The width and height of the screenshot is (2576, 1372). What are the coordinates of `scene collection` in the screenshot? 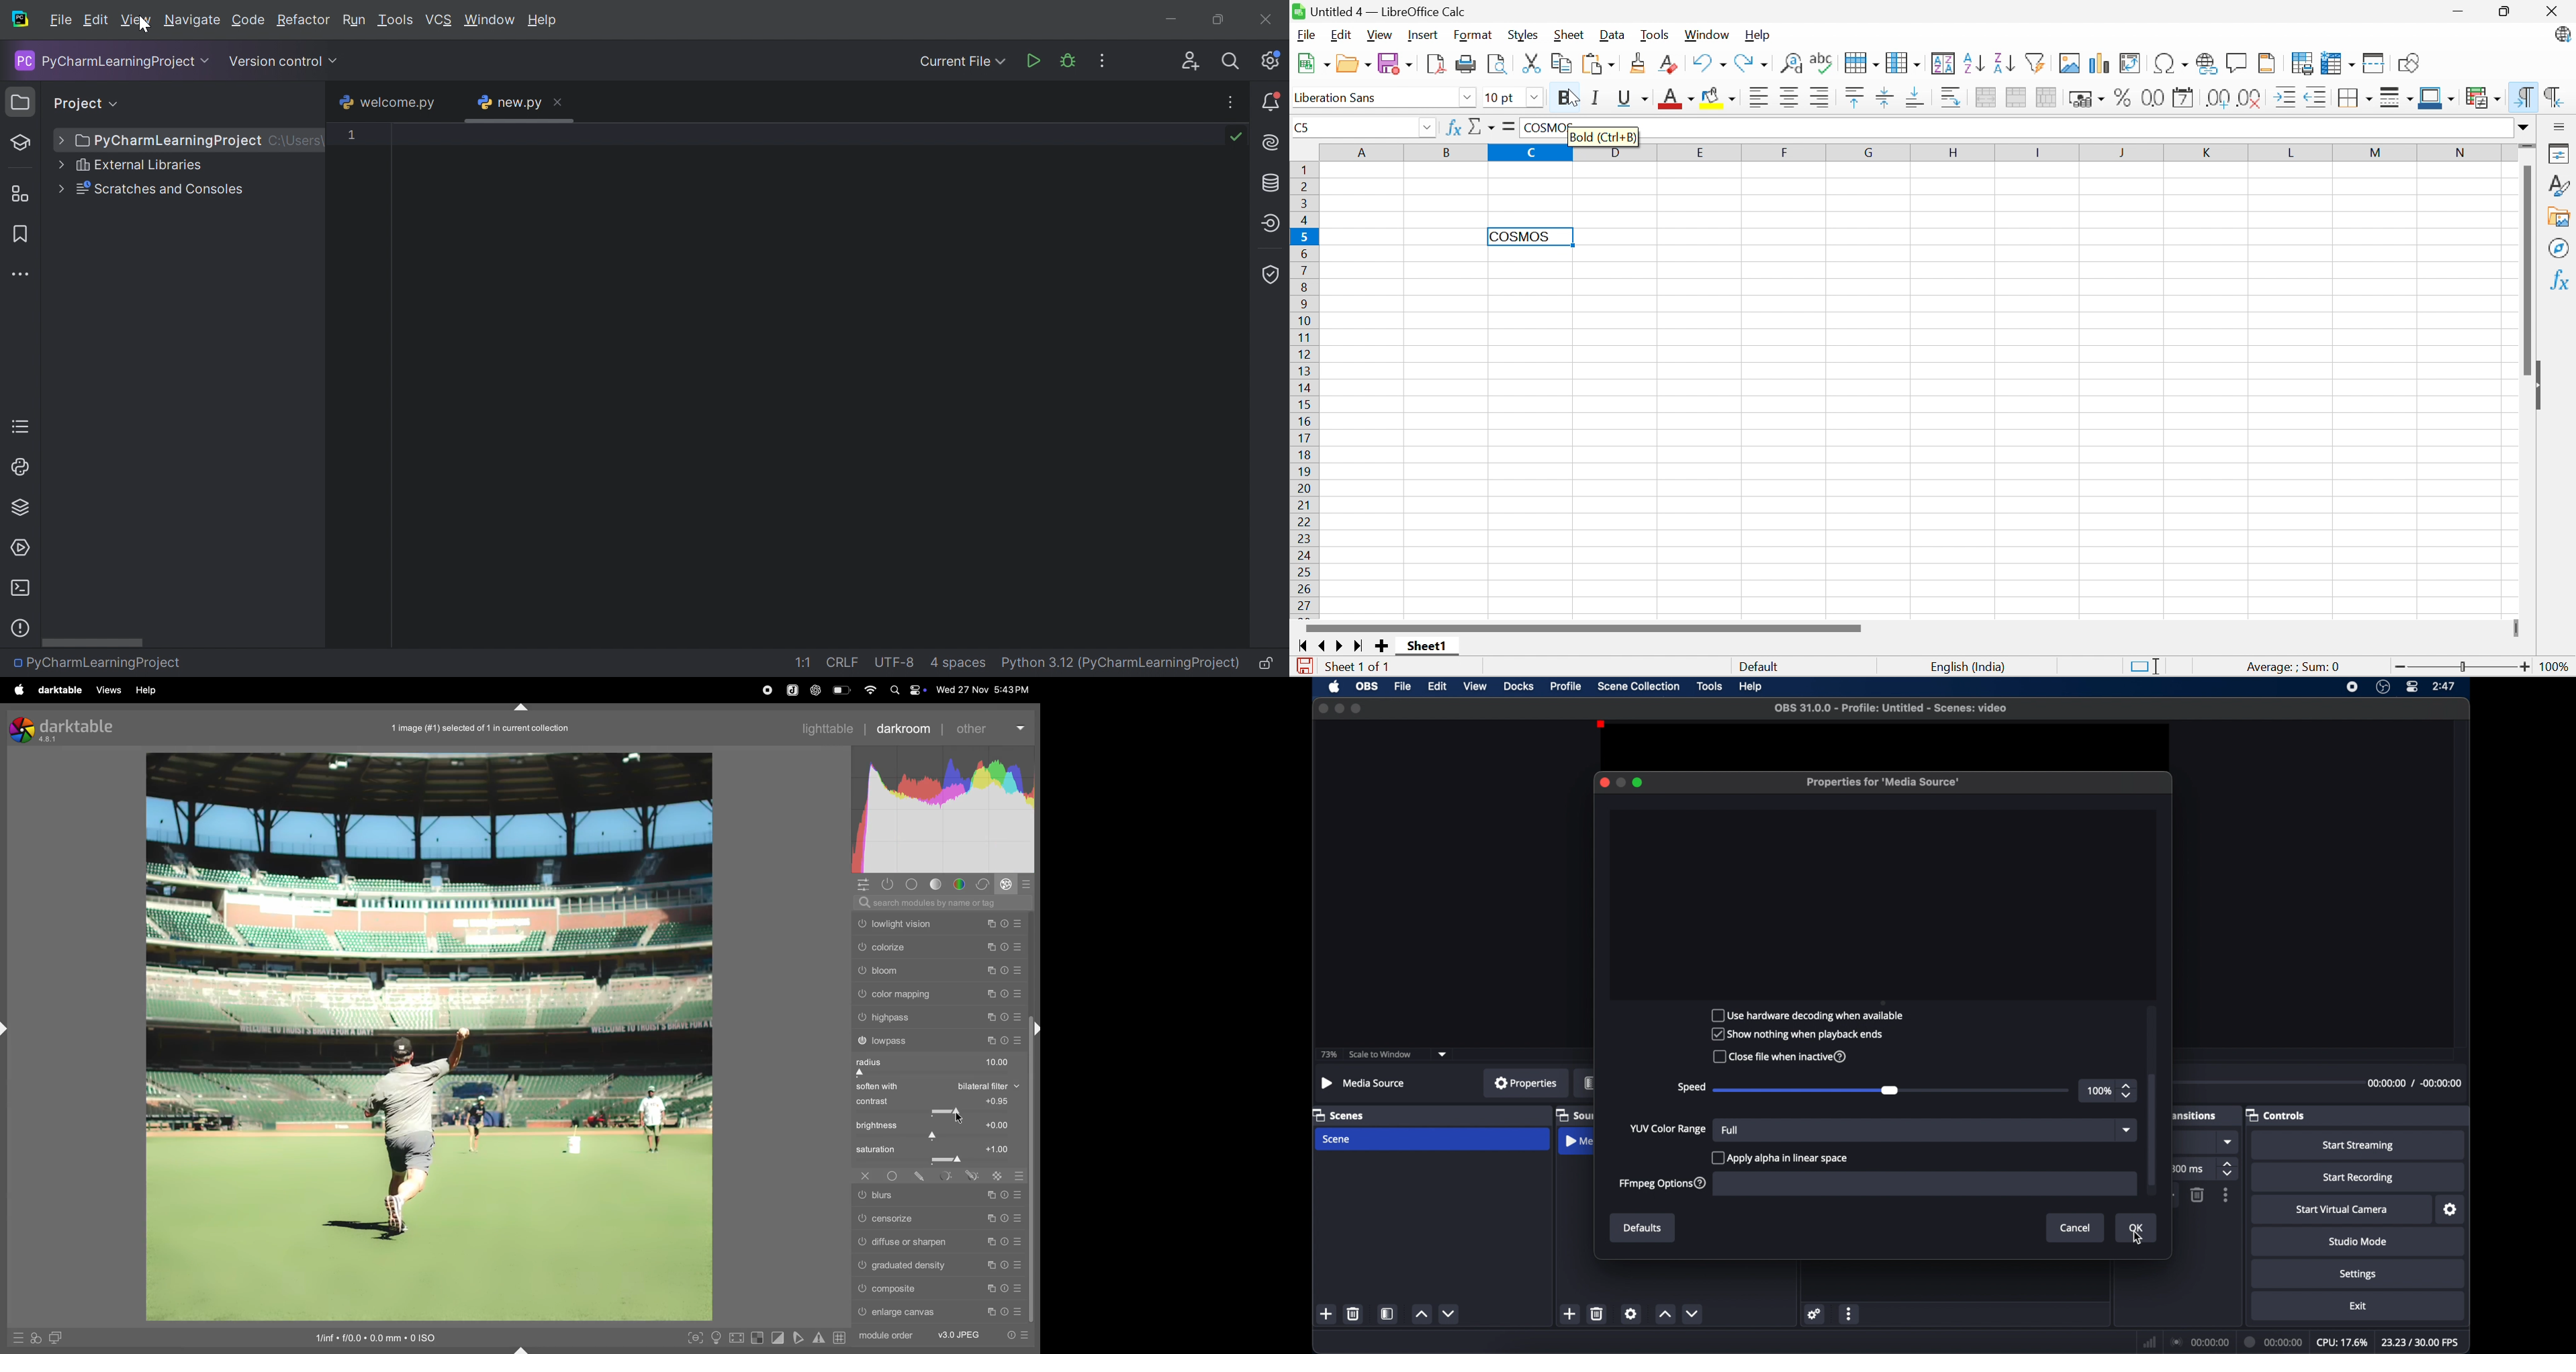 It's located at (1640, 686).